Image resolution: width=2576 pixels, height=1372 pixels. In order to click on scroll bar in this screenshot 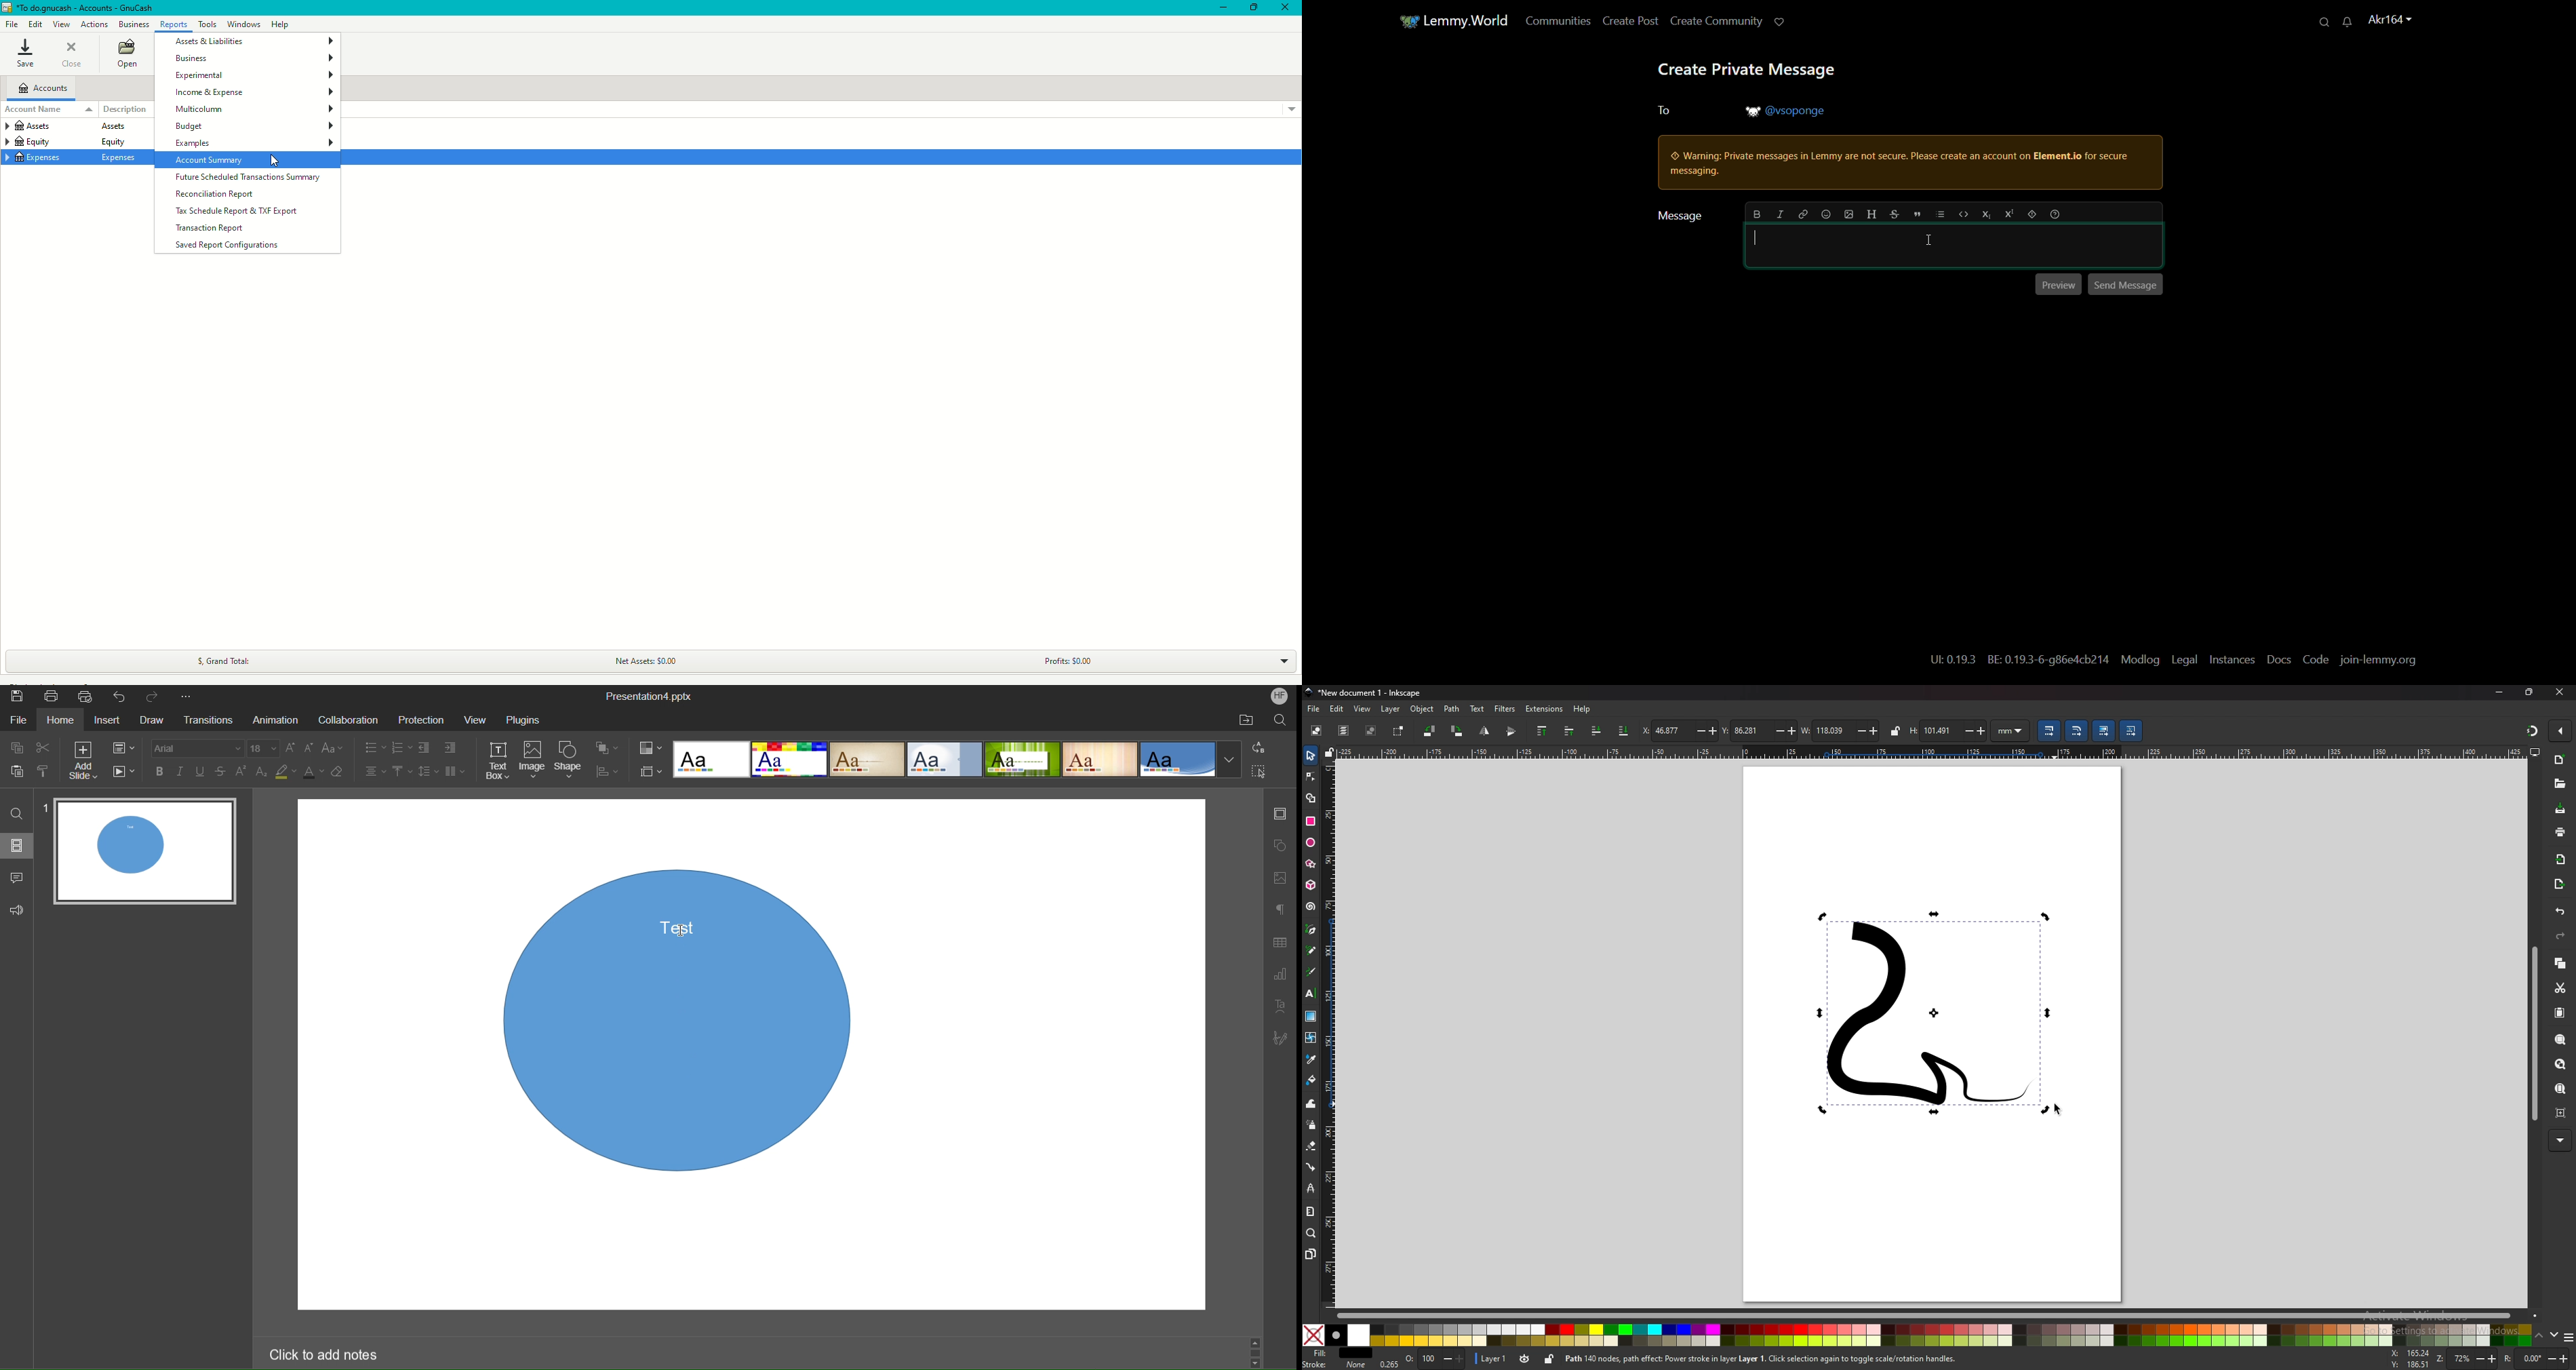, I will do `click(2534, 1033)`.